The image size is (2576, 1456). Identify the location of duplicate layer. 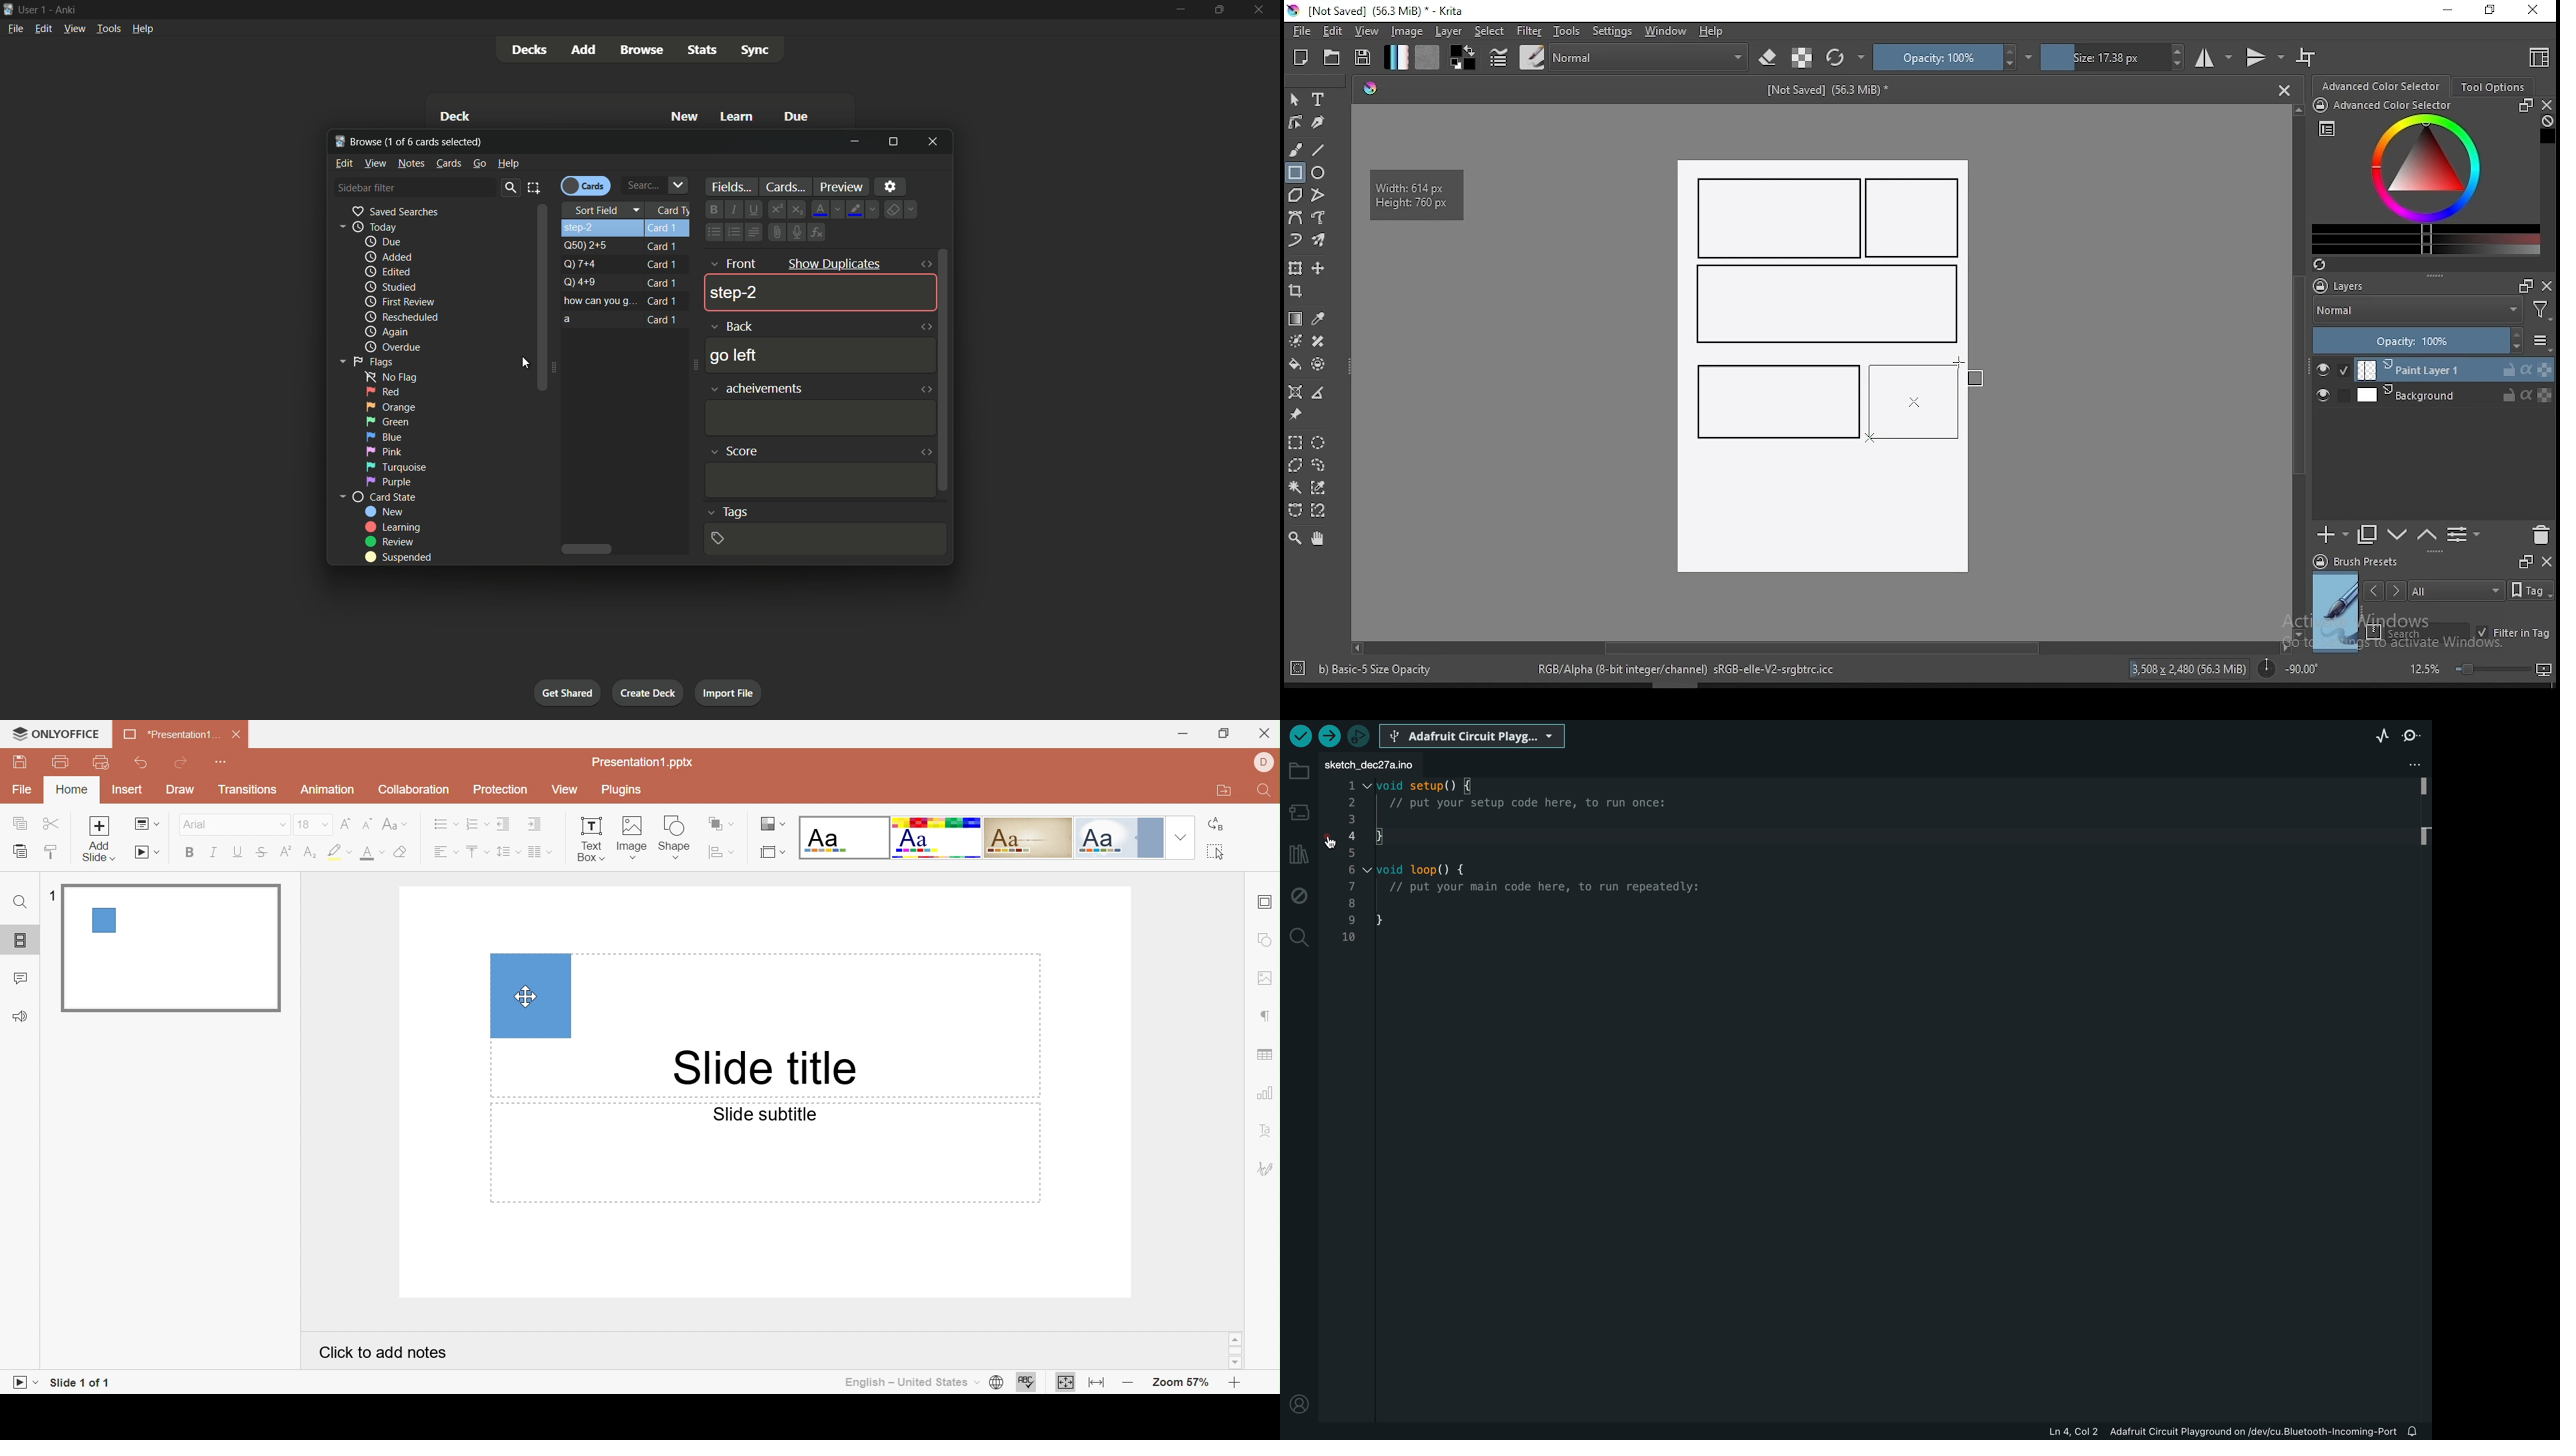
(2368, 534).